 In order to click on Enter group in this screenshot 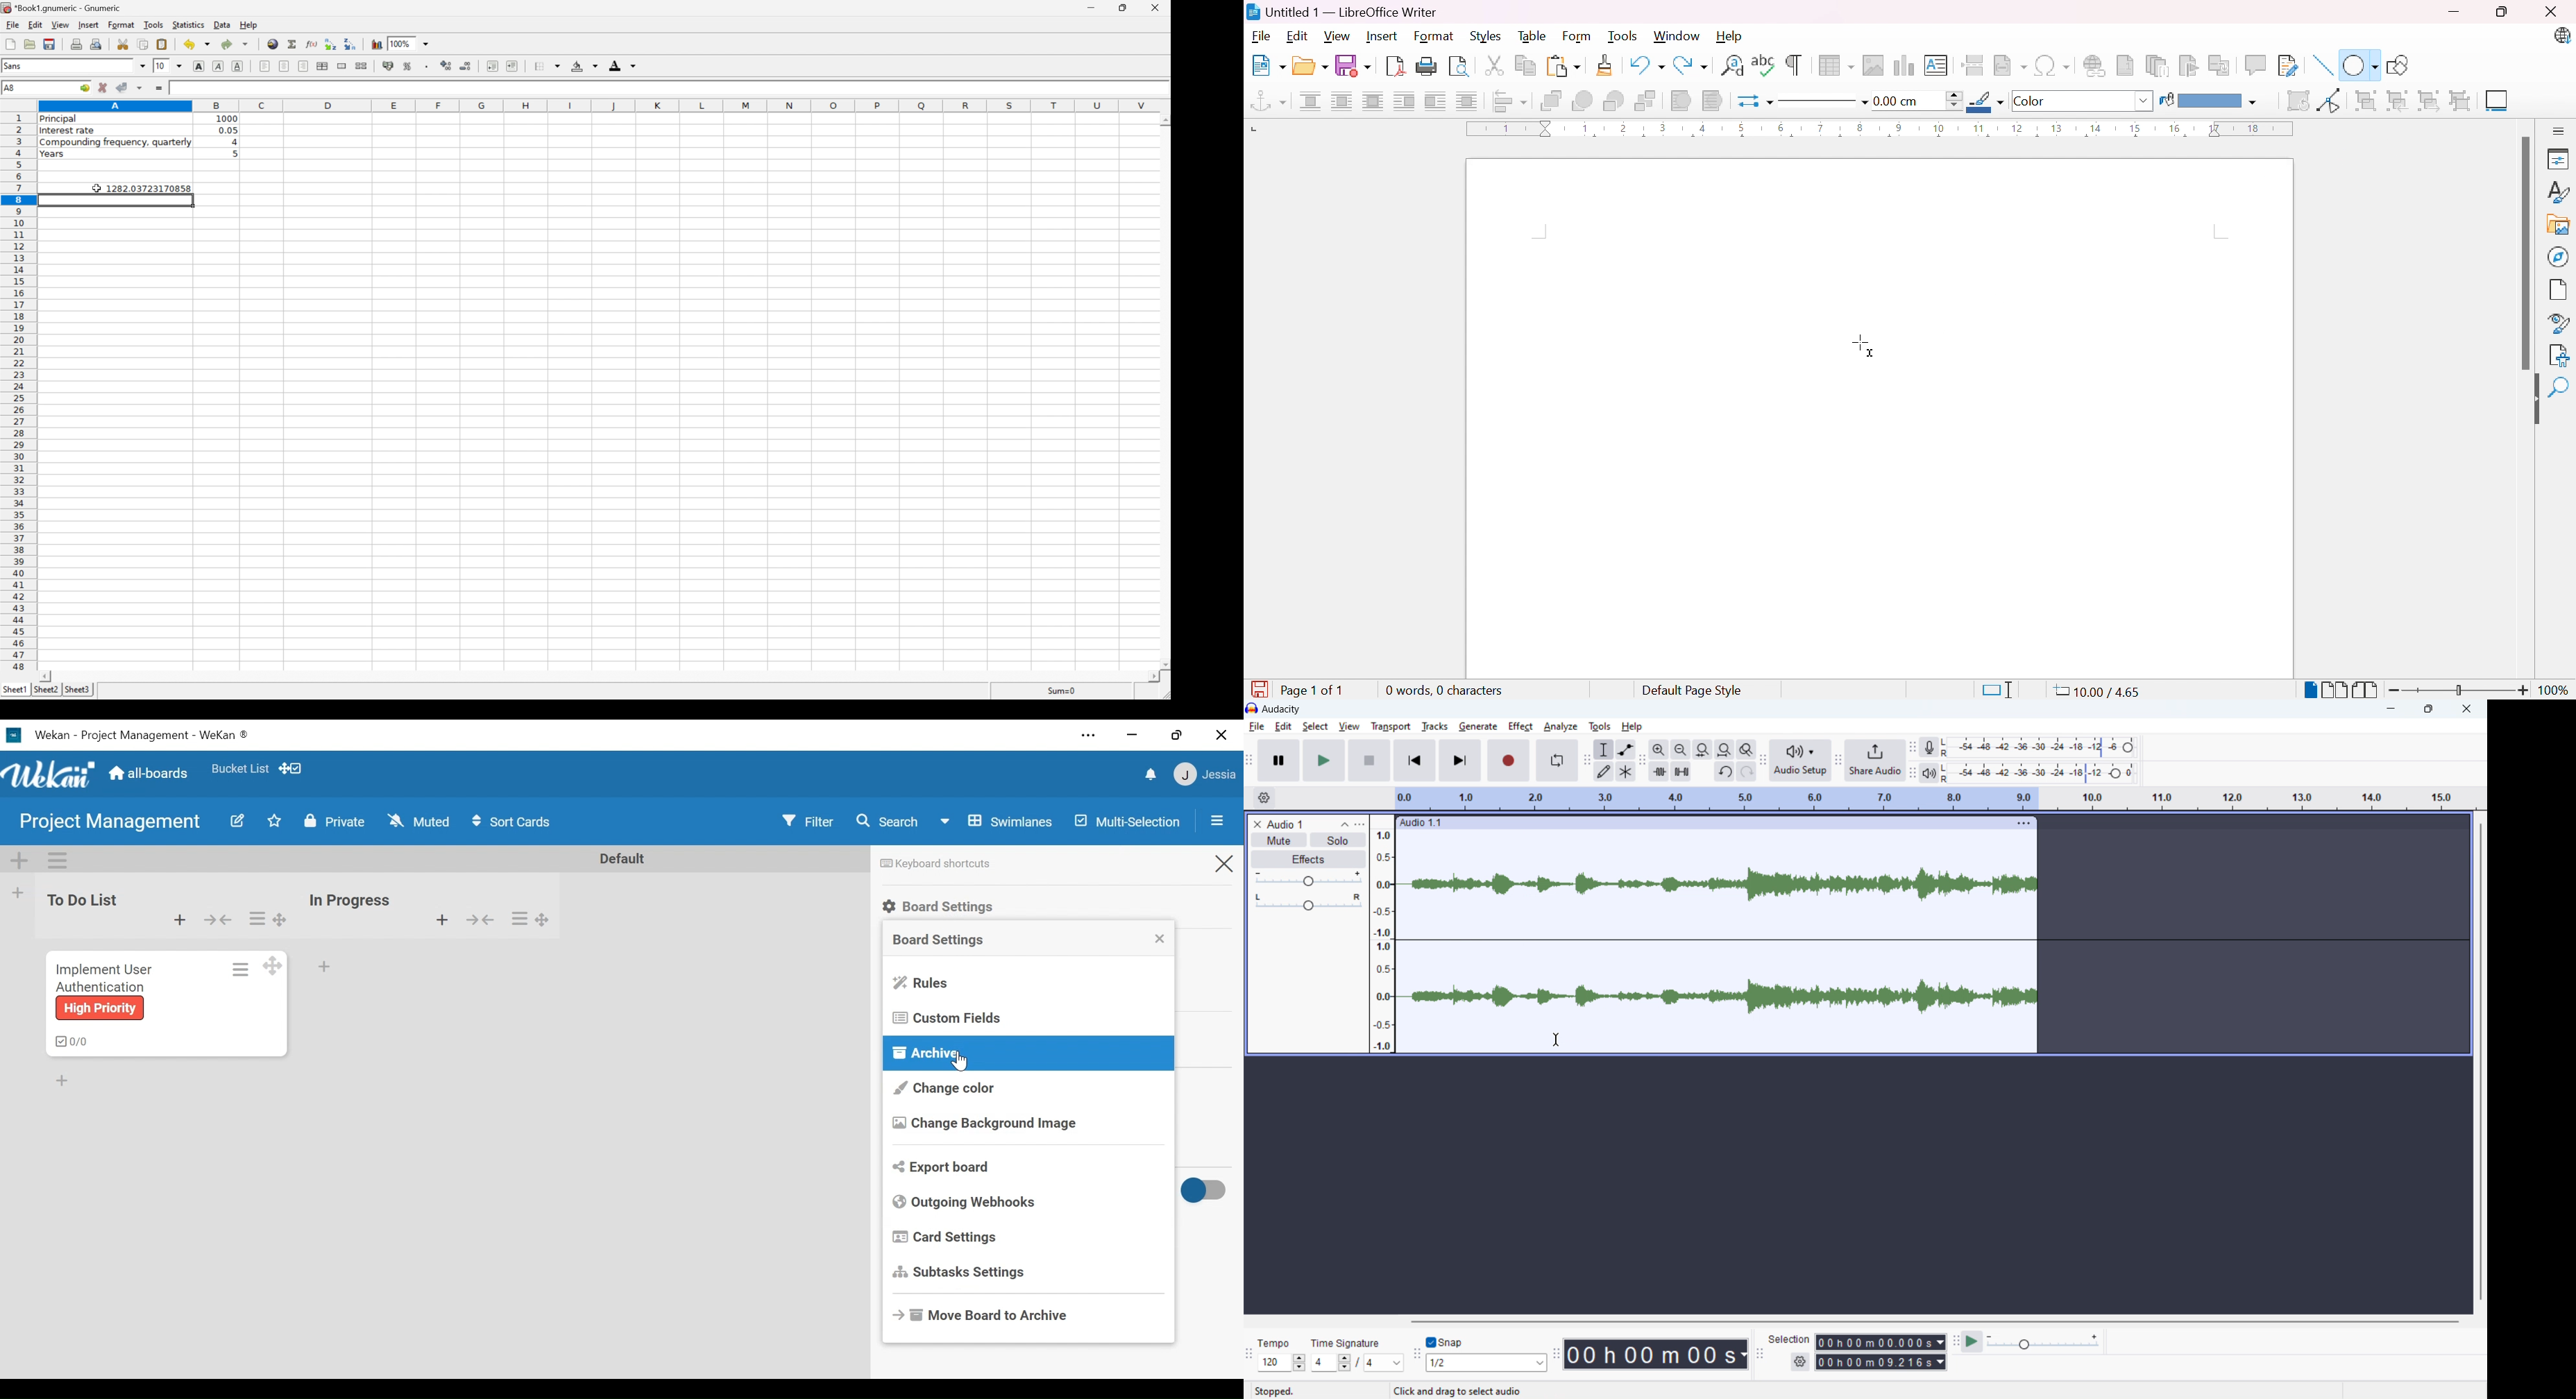, I will do `click(2398, 102)`.